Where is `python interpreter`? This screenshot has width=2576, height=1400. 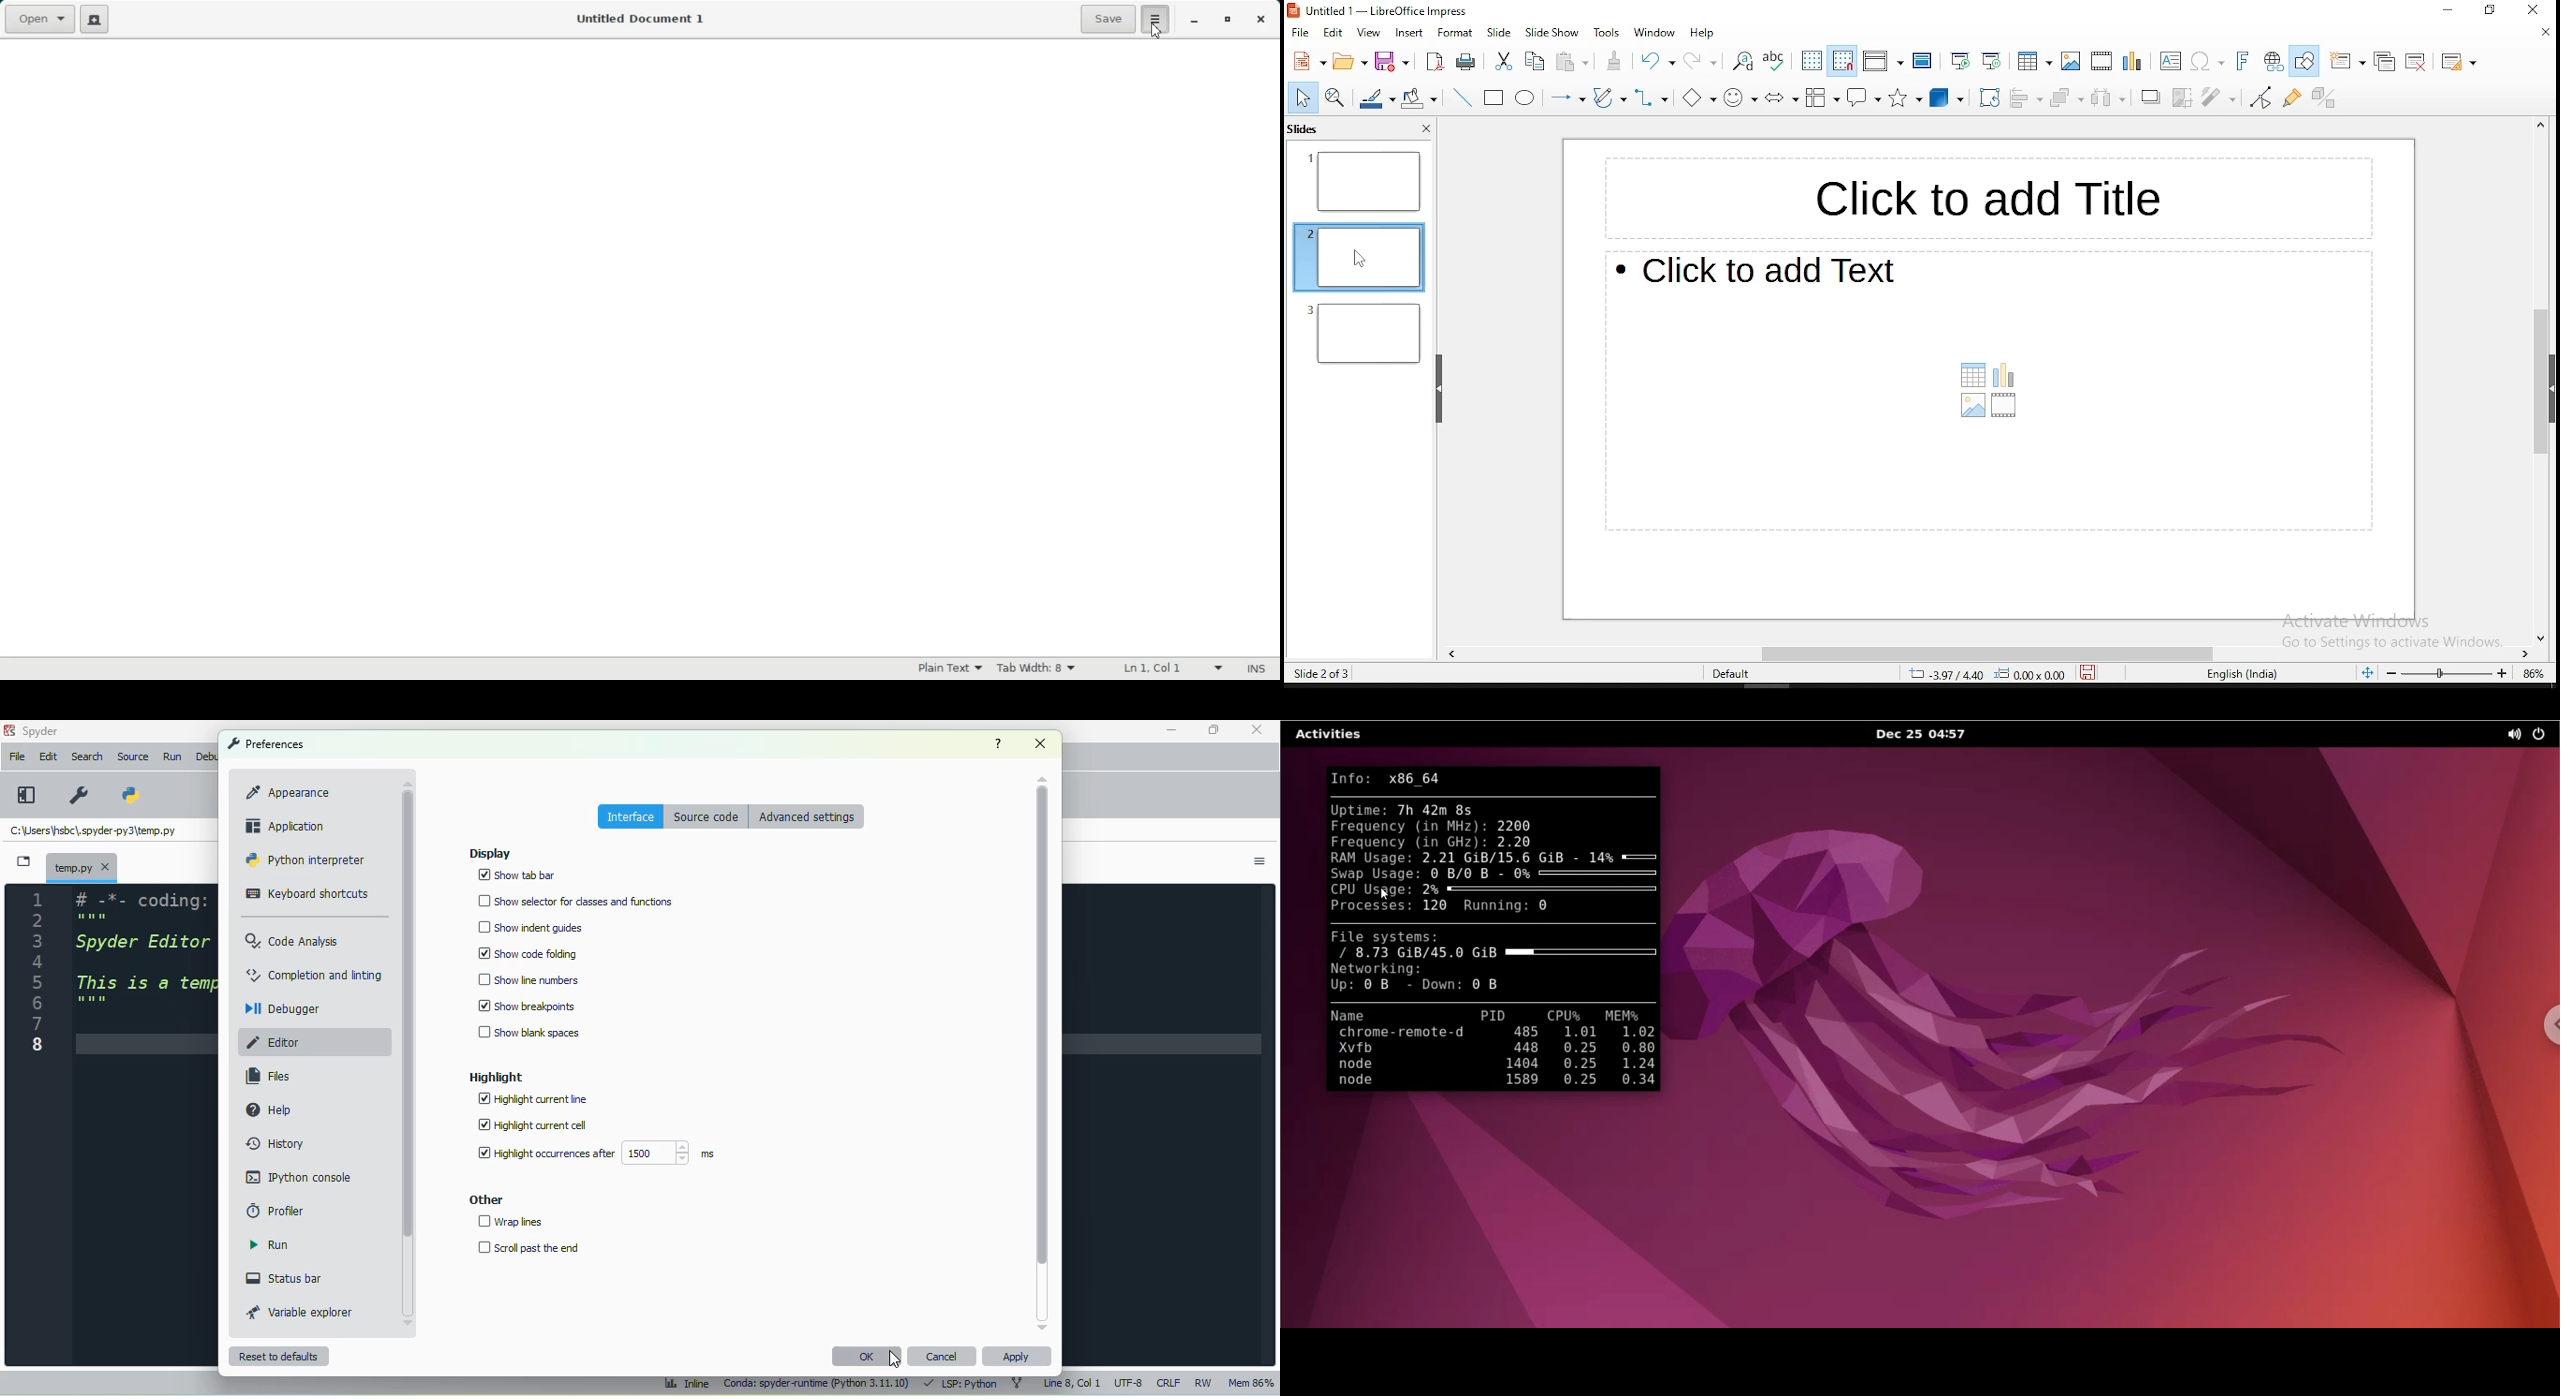 python interpreter is located at coordinates (305, 860).